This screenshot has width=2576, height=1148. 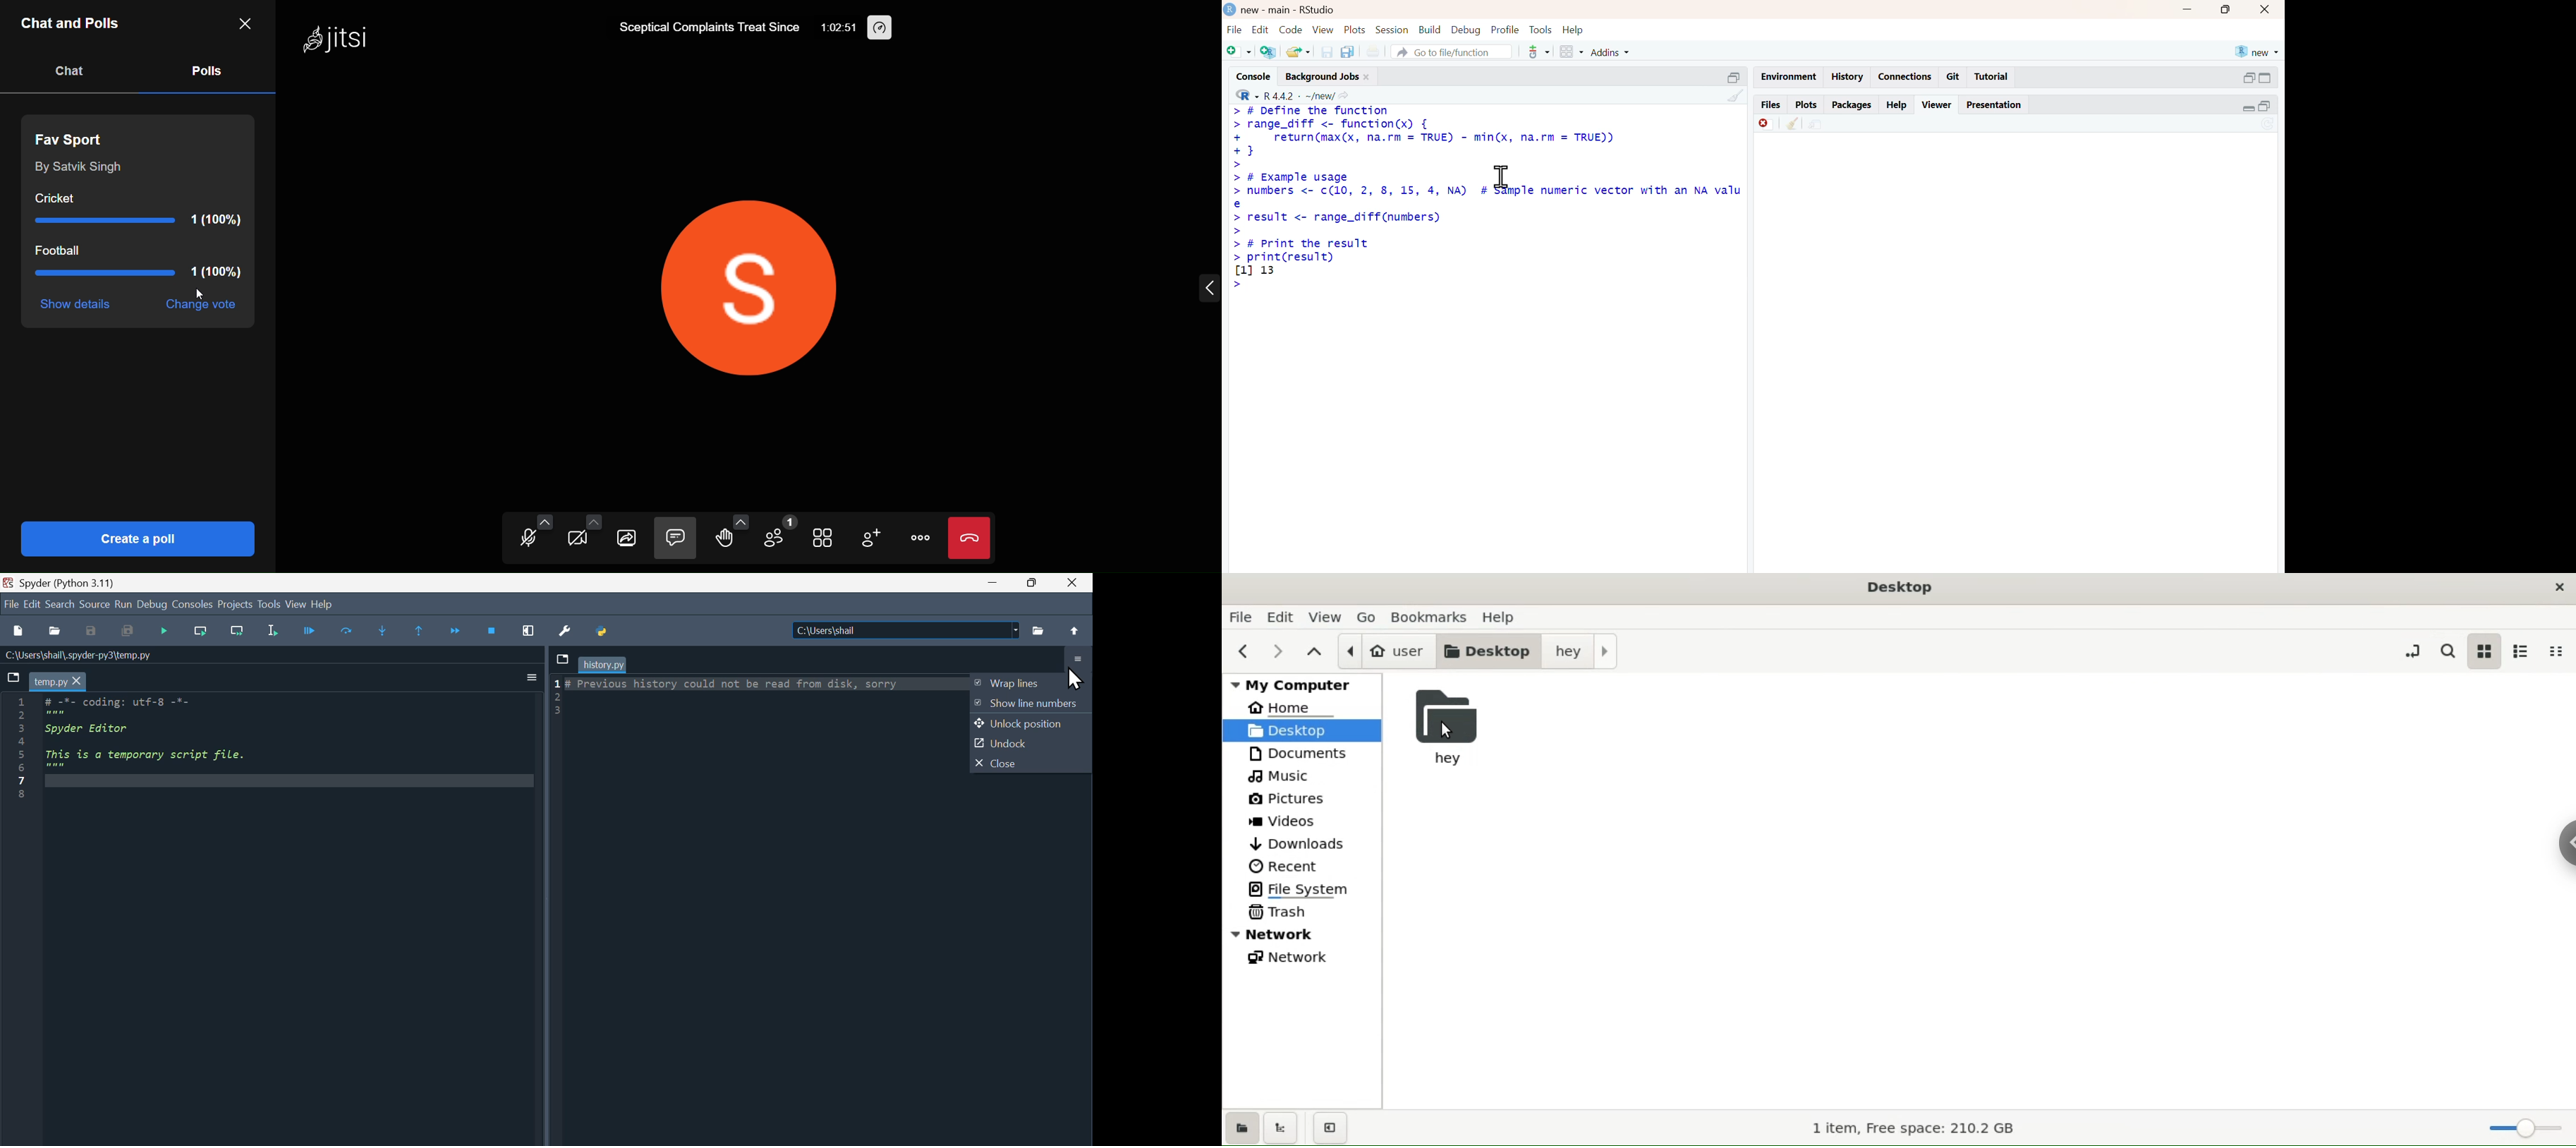 I want to click on new - main - RStudio, so click(x=1289, y=11).